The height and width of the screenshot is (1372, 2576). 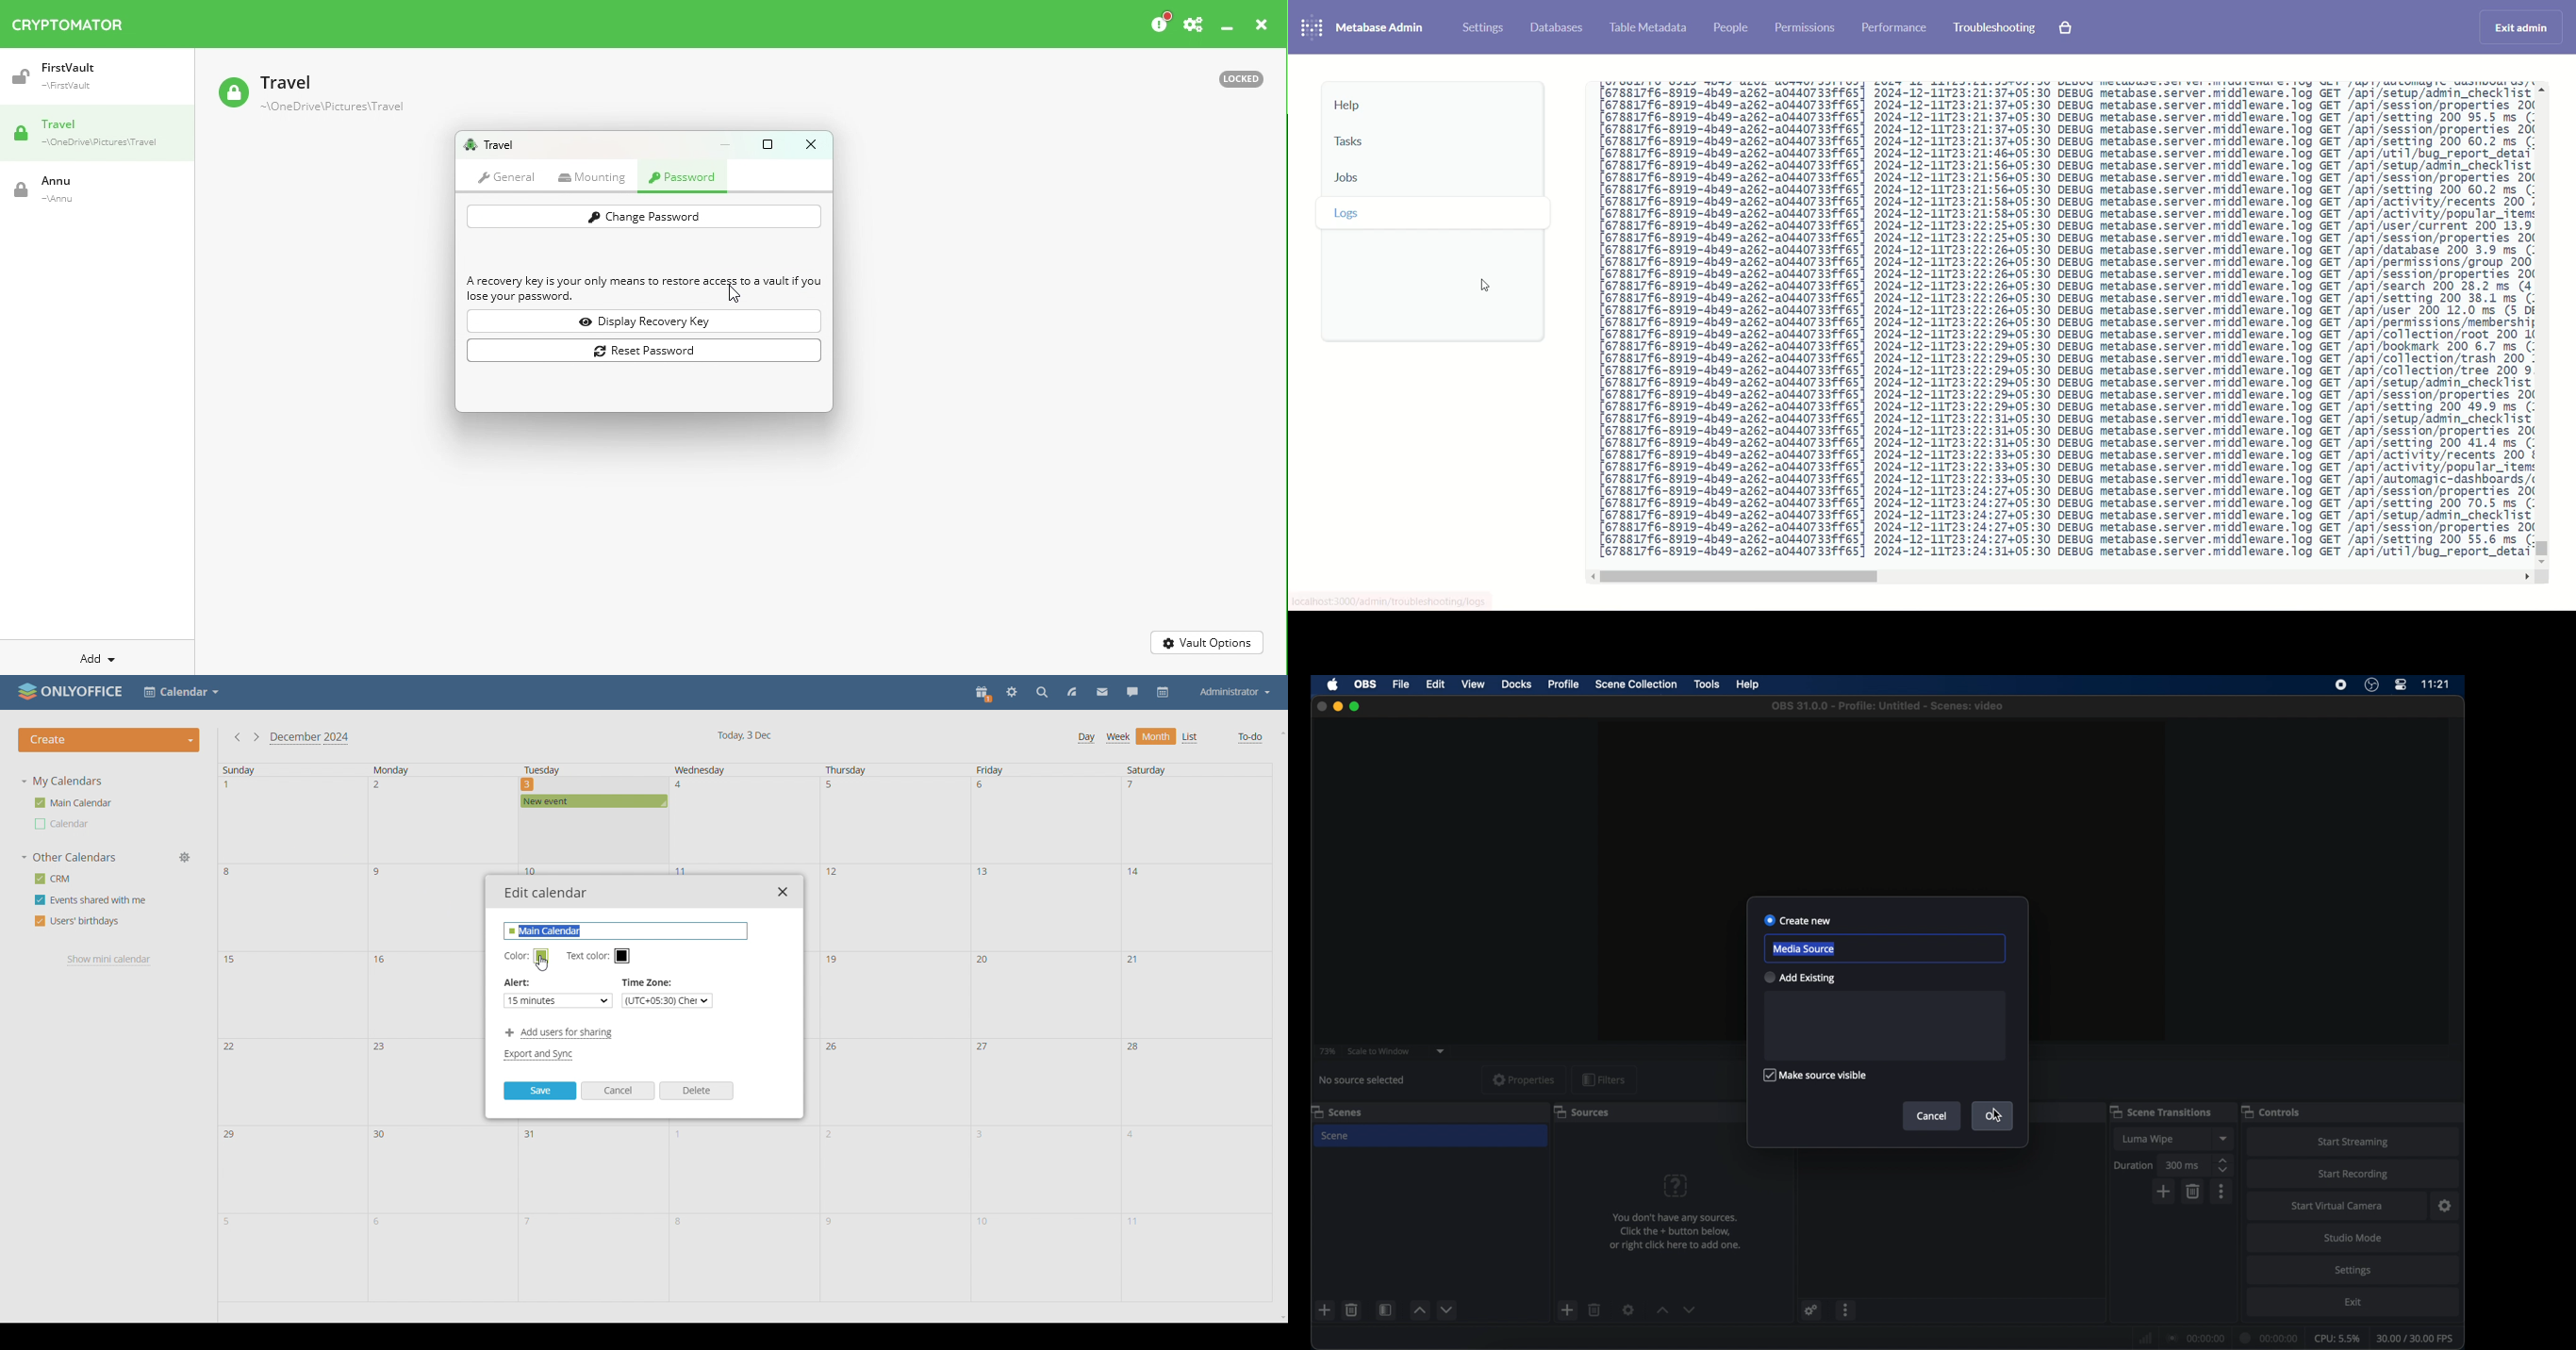 I want to click on add existing, so click(x=1801, y=978).